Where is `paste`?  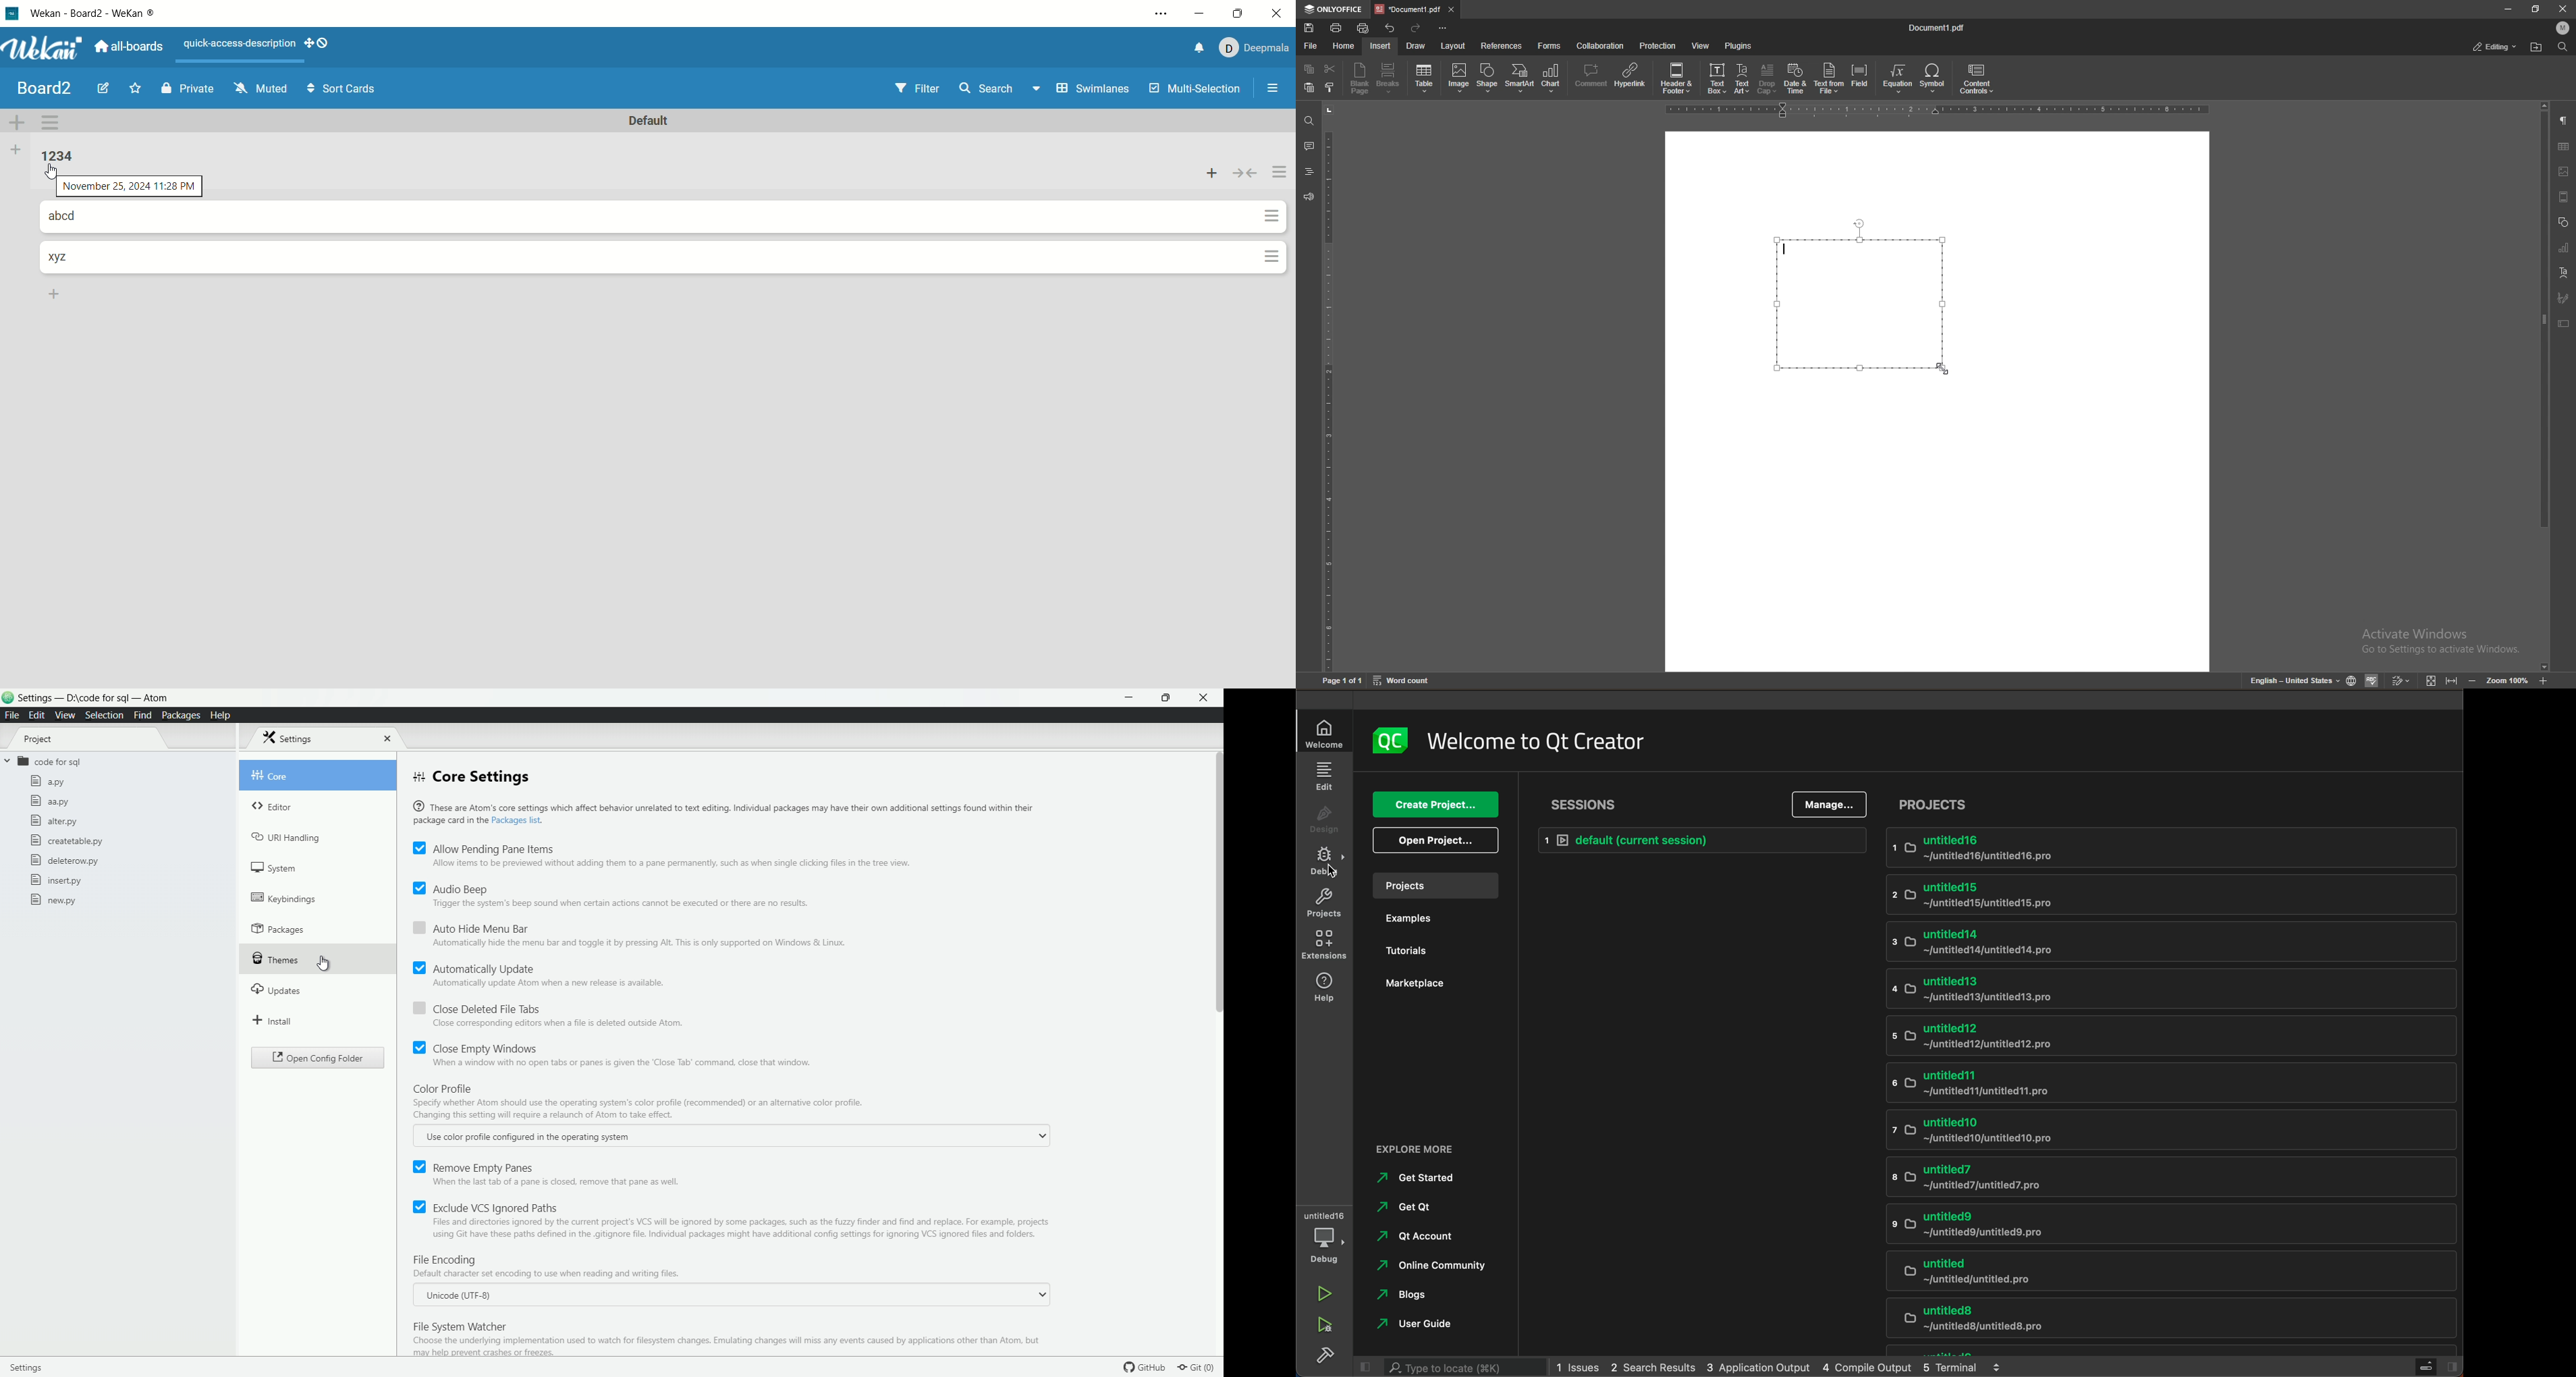
paste is located at coordinates (1310, 88).